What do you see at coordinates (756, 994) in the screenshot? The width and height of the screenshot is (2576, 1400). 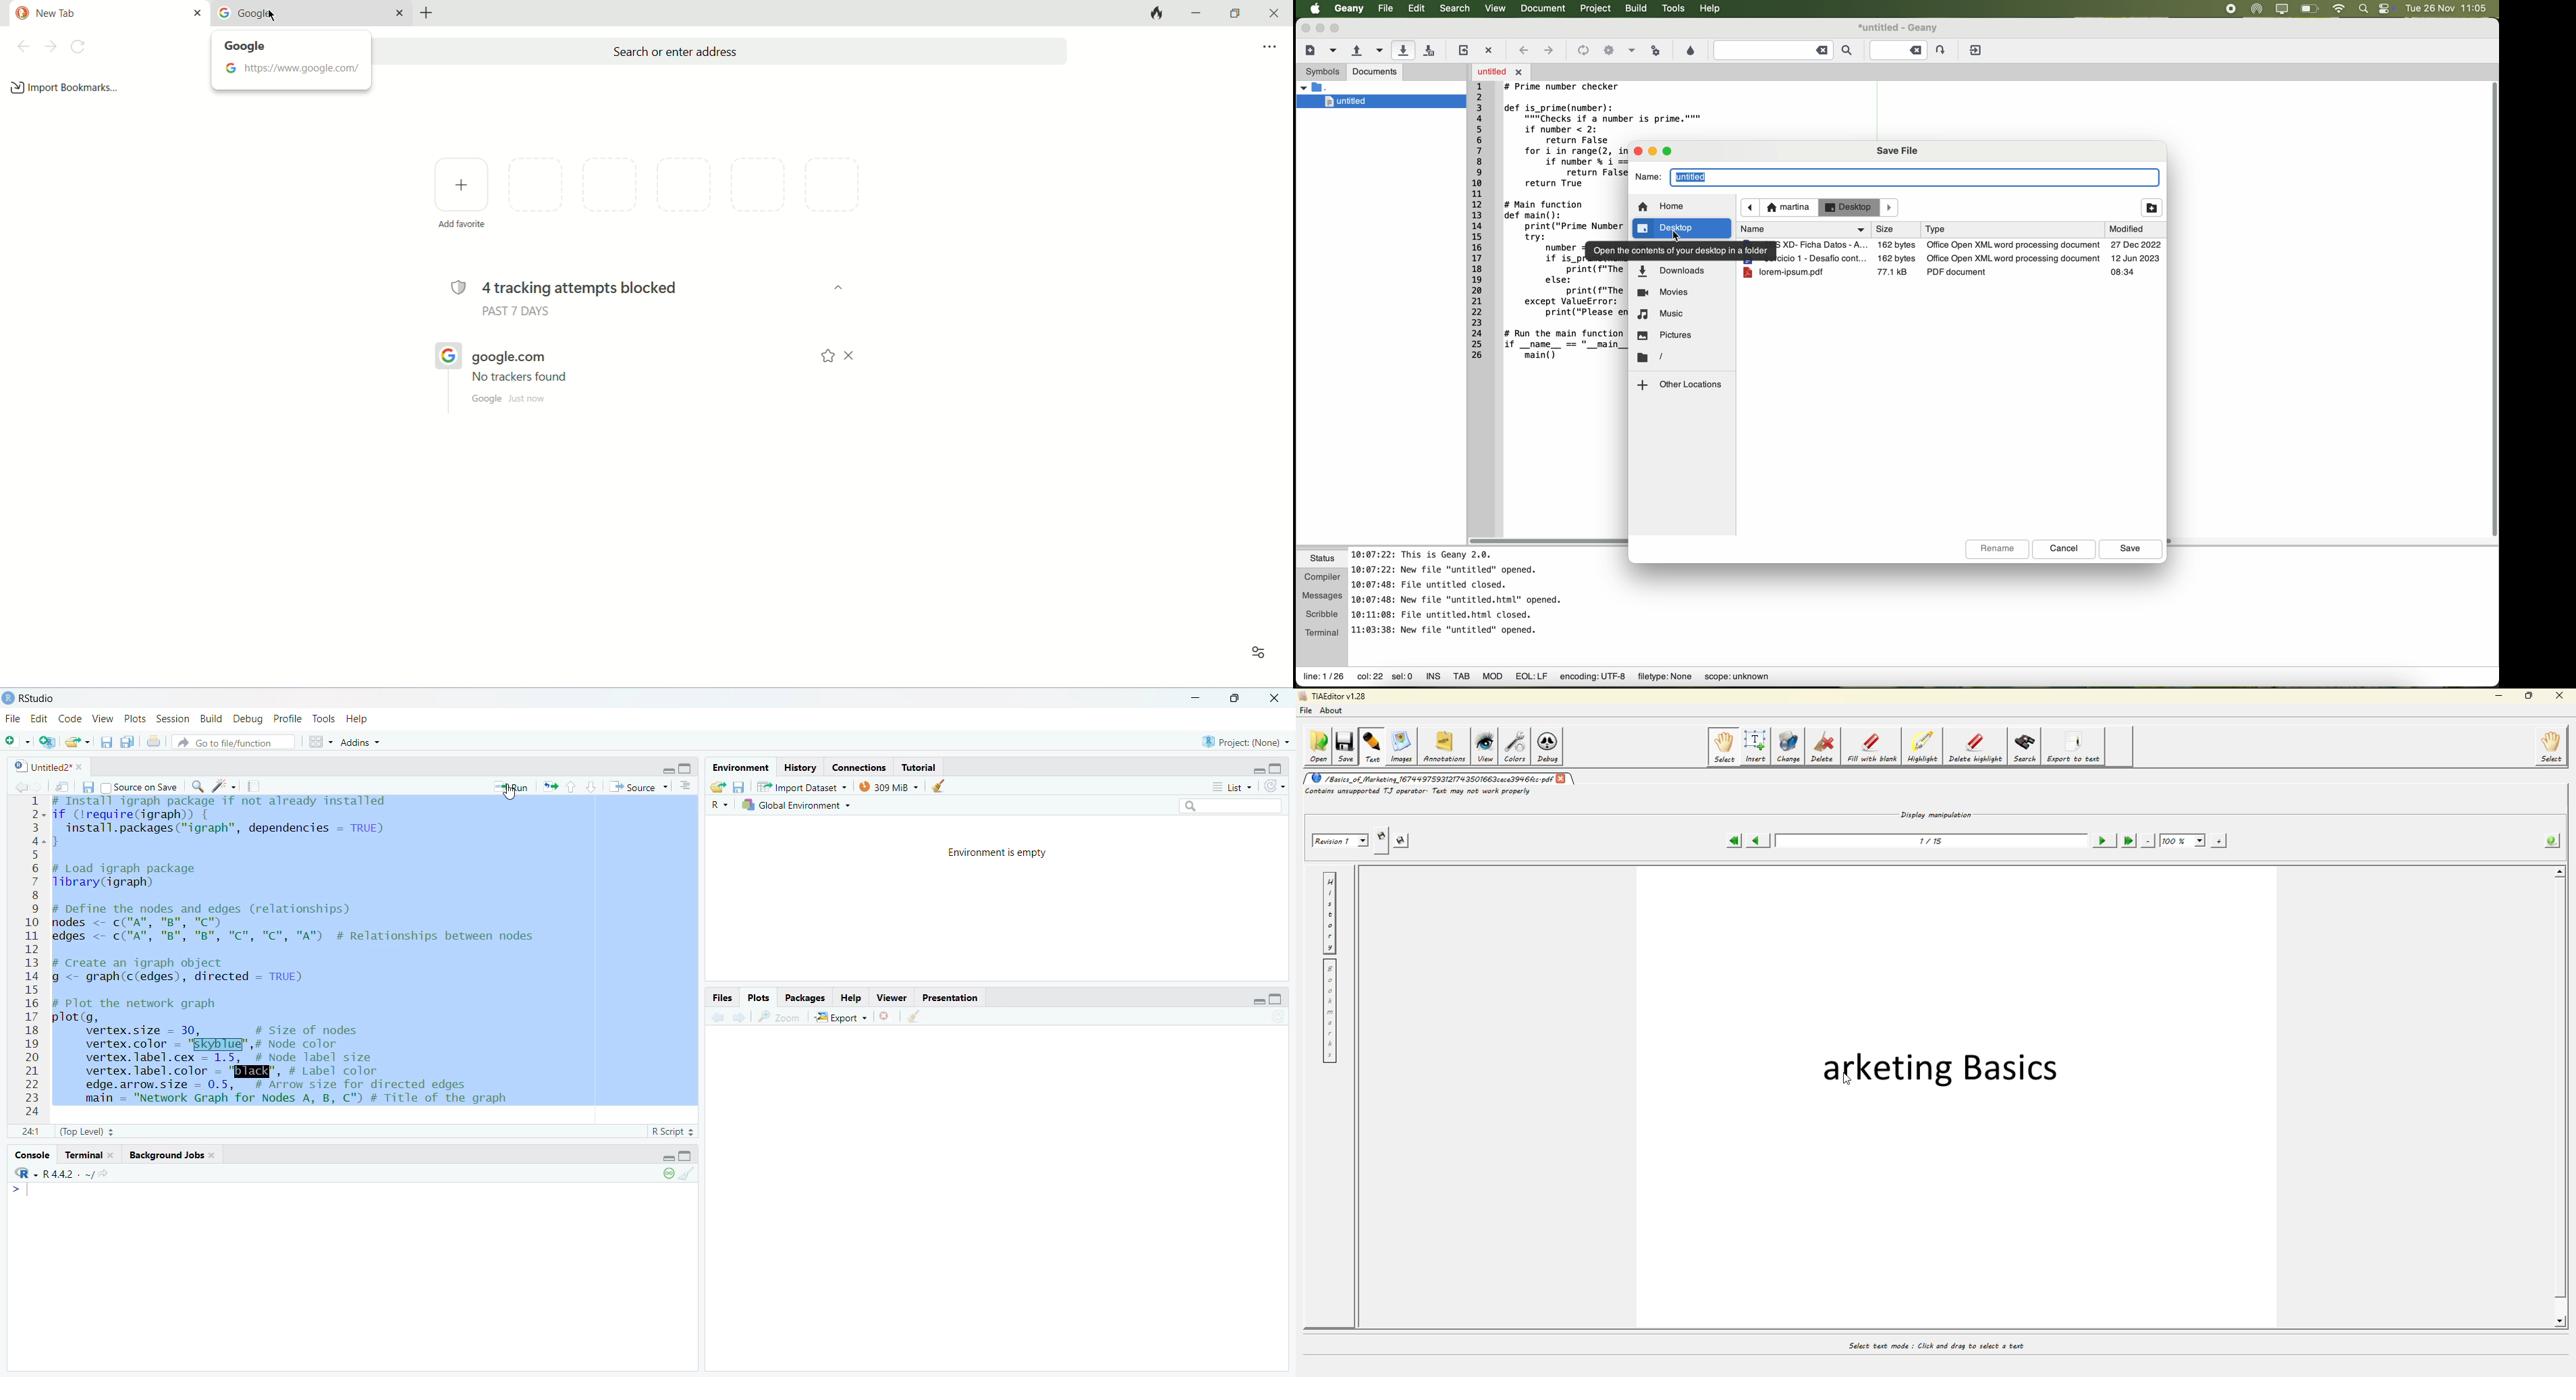 I see `Plots` at bounding box center [756, 994].